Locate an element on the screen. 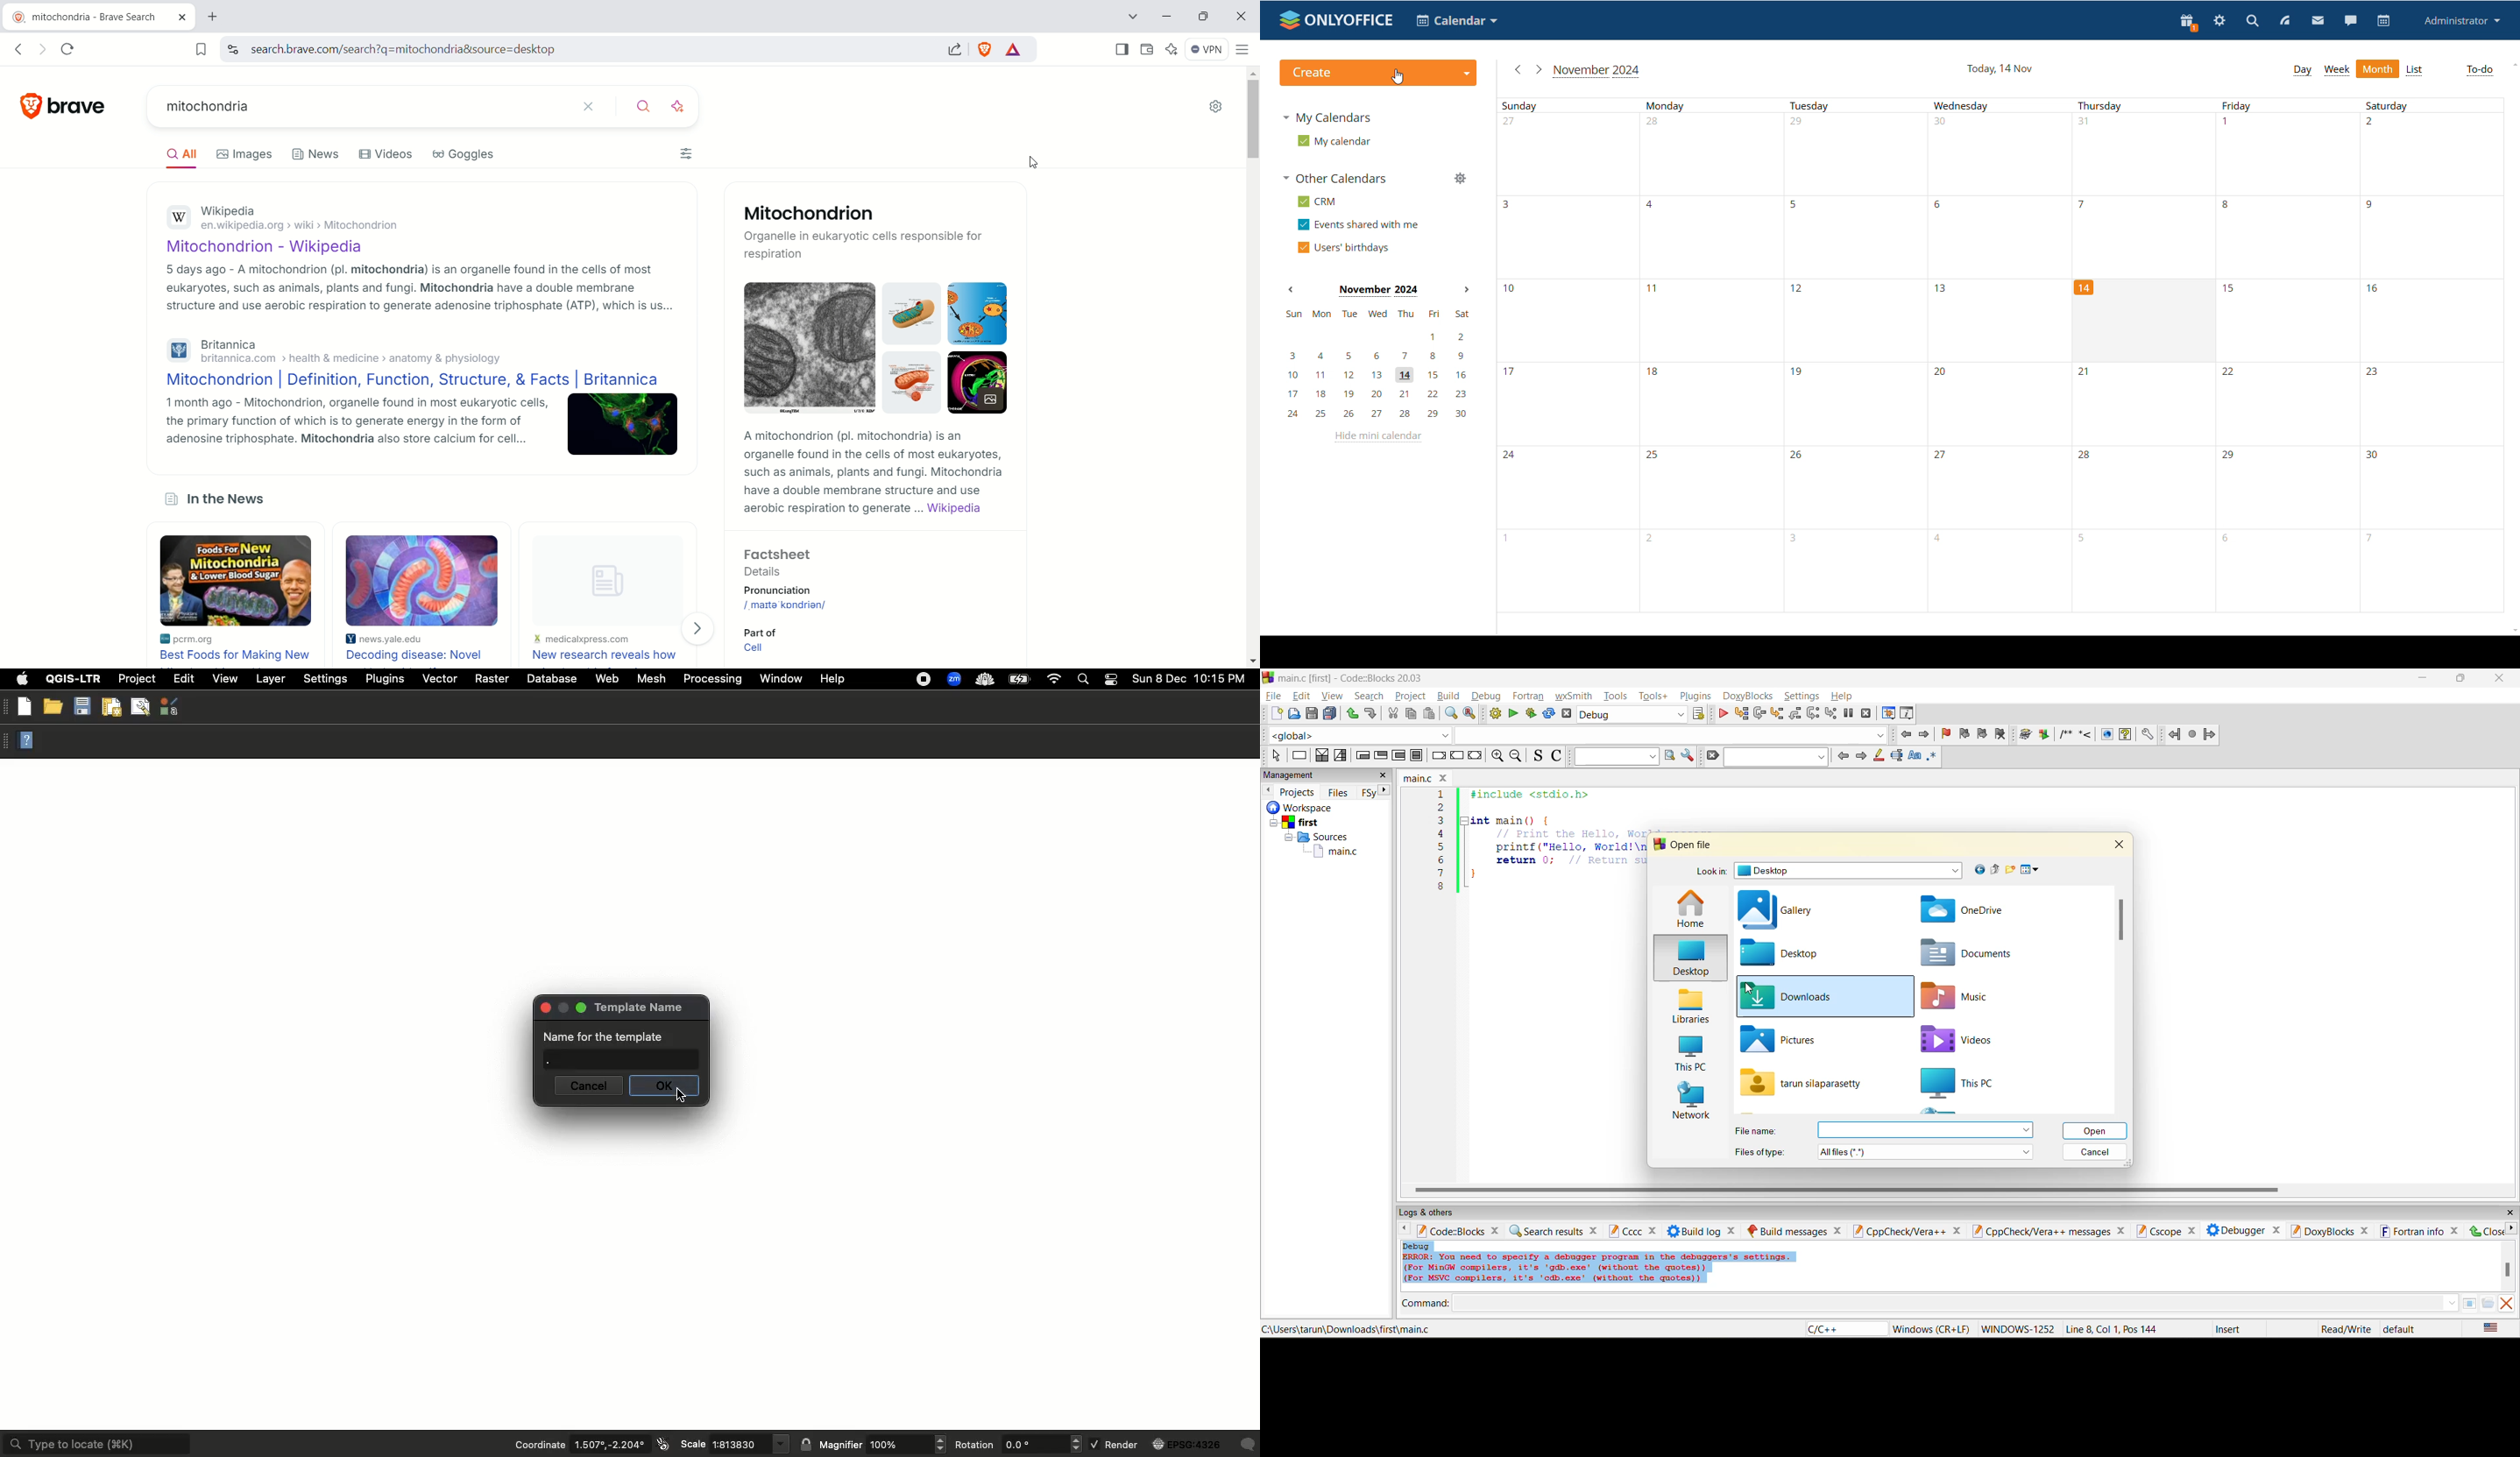 This screenshot has width=2520, height=1484. 8 is located at coordinates (1440, 887).